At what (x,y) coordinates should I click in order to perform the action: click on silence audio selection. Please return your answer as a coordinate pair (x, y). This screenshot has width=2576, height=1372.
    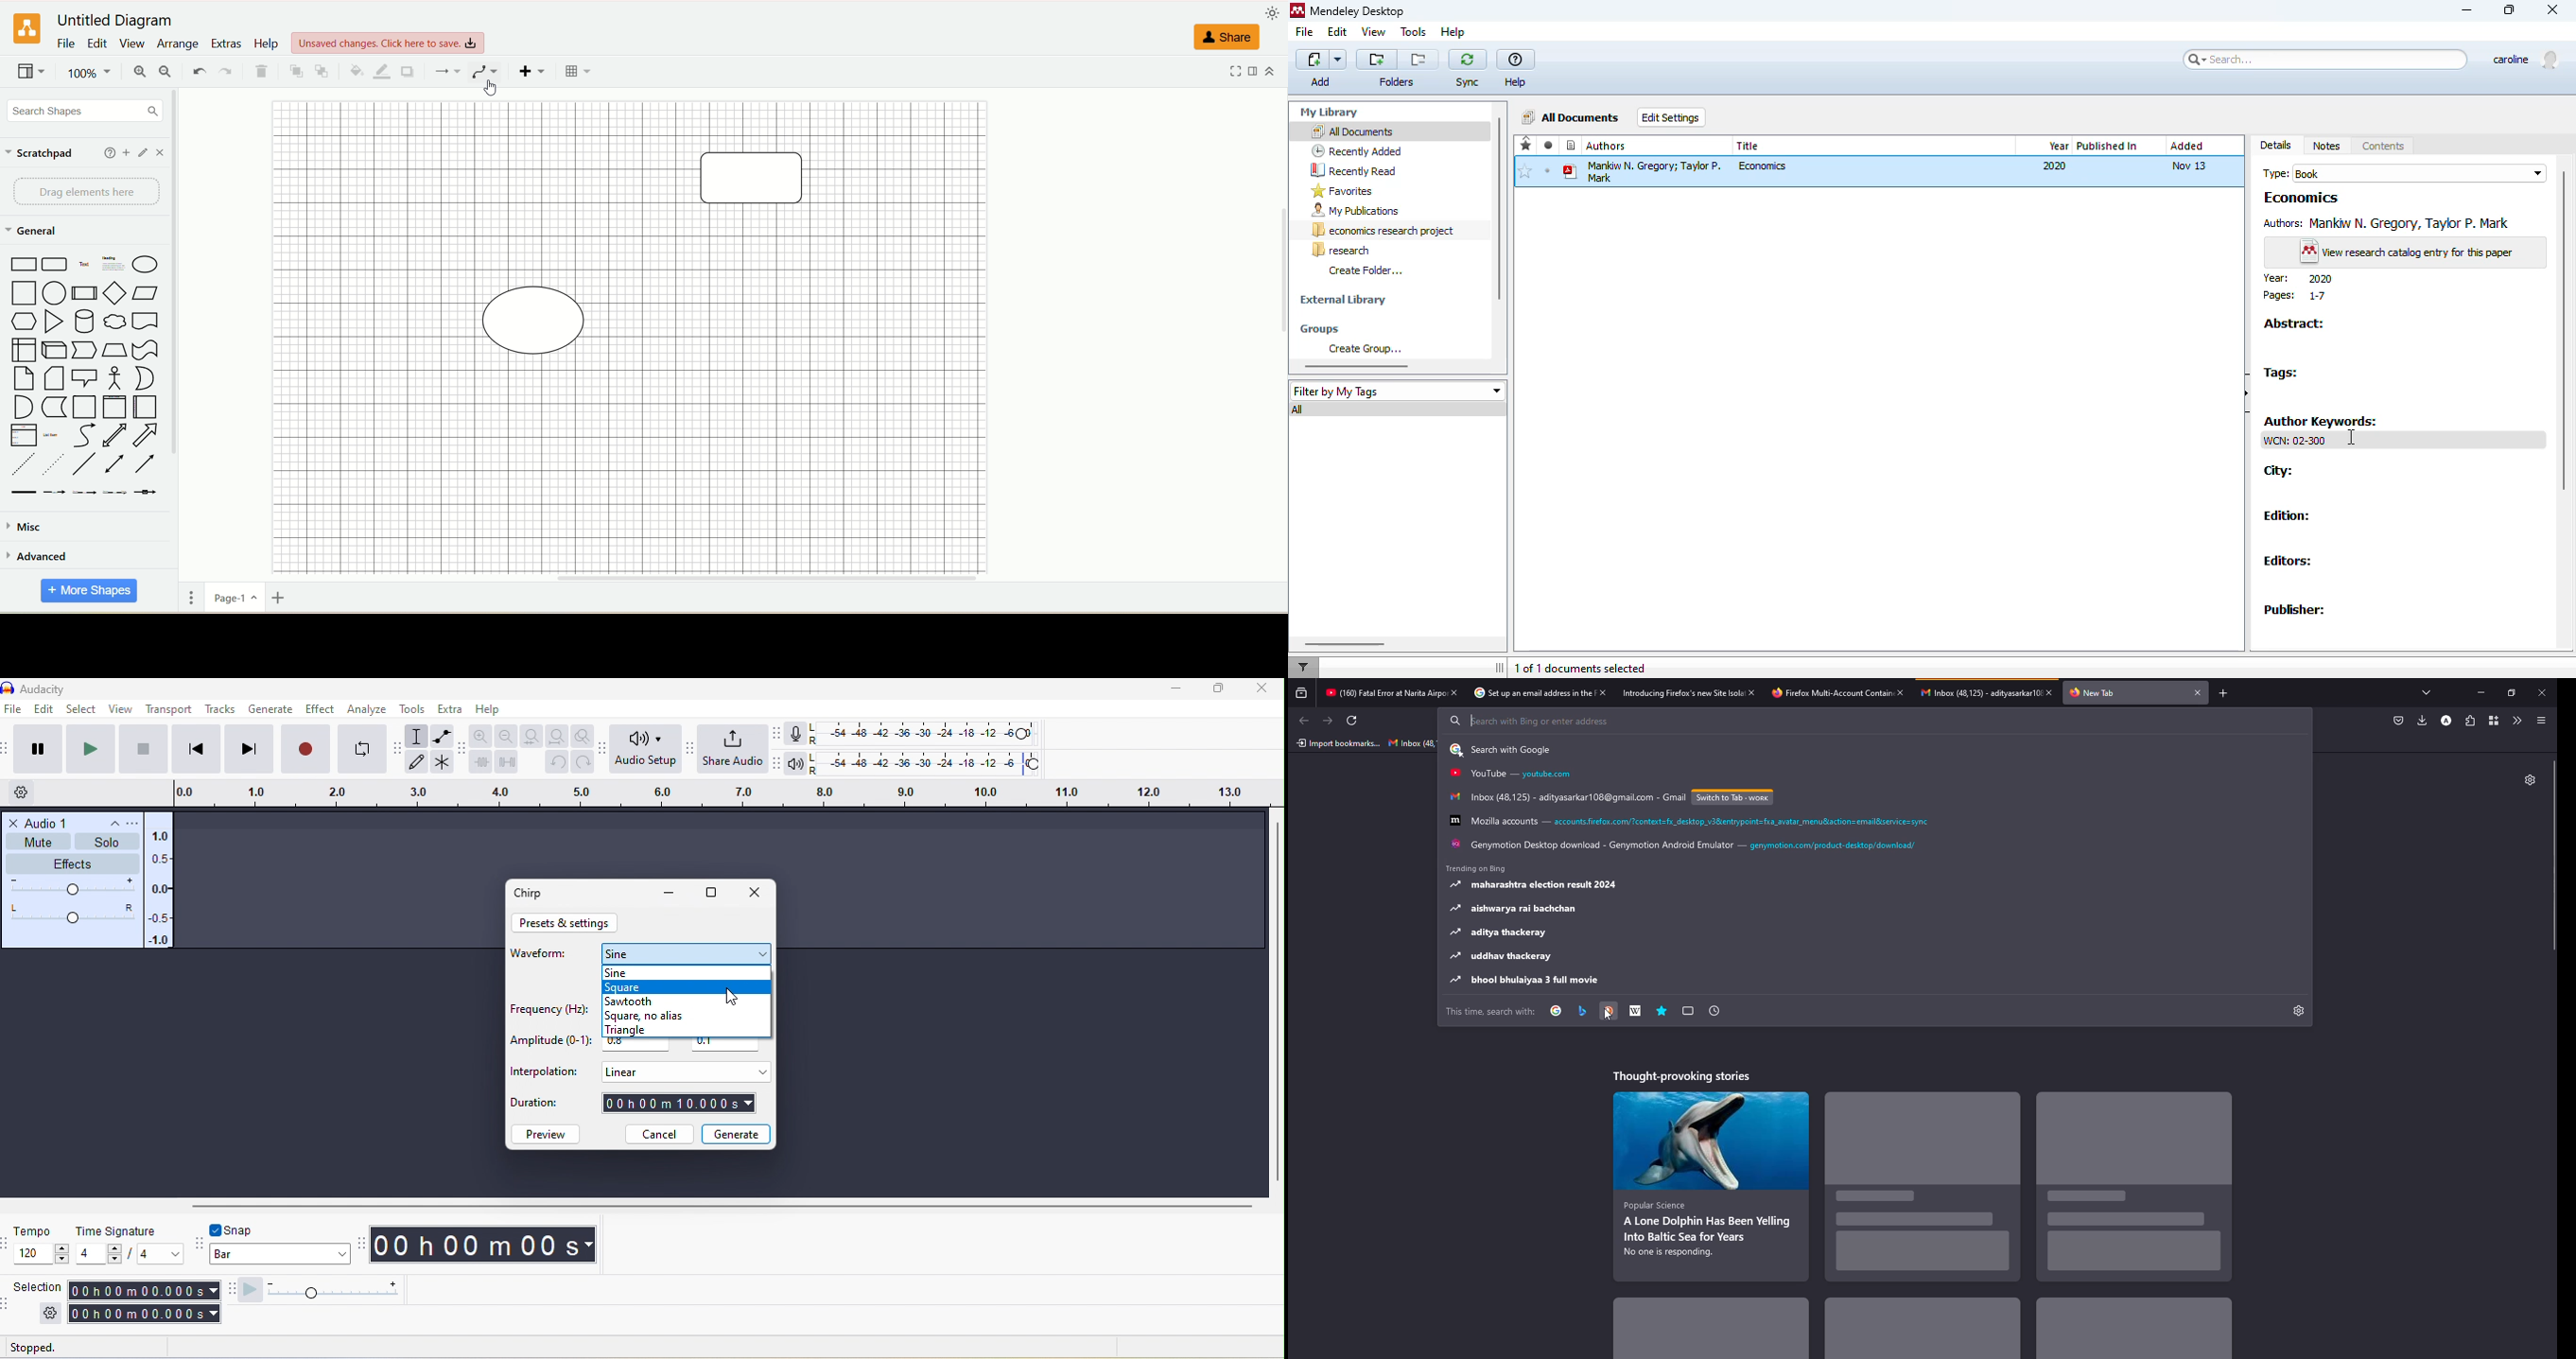
    Looking at the image, I should click on (507, 761).